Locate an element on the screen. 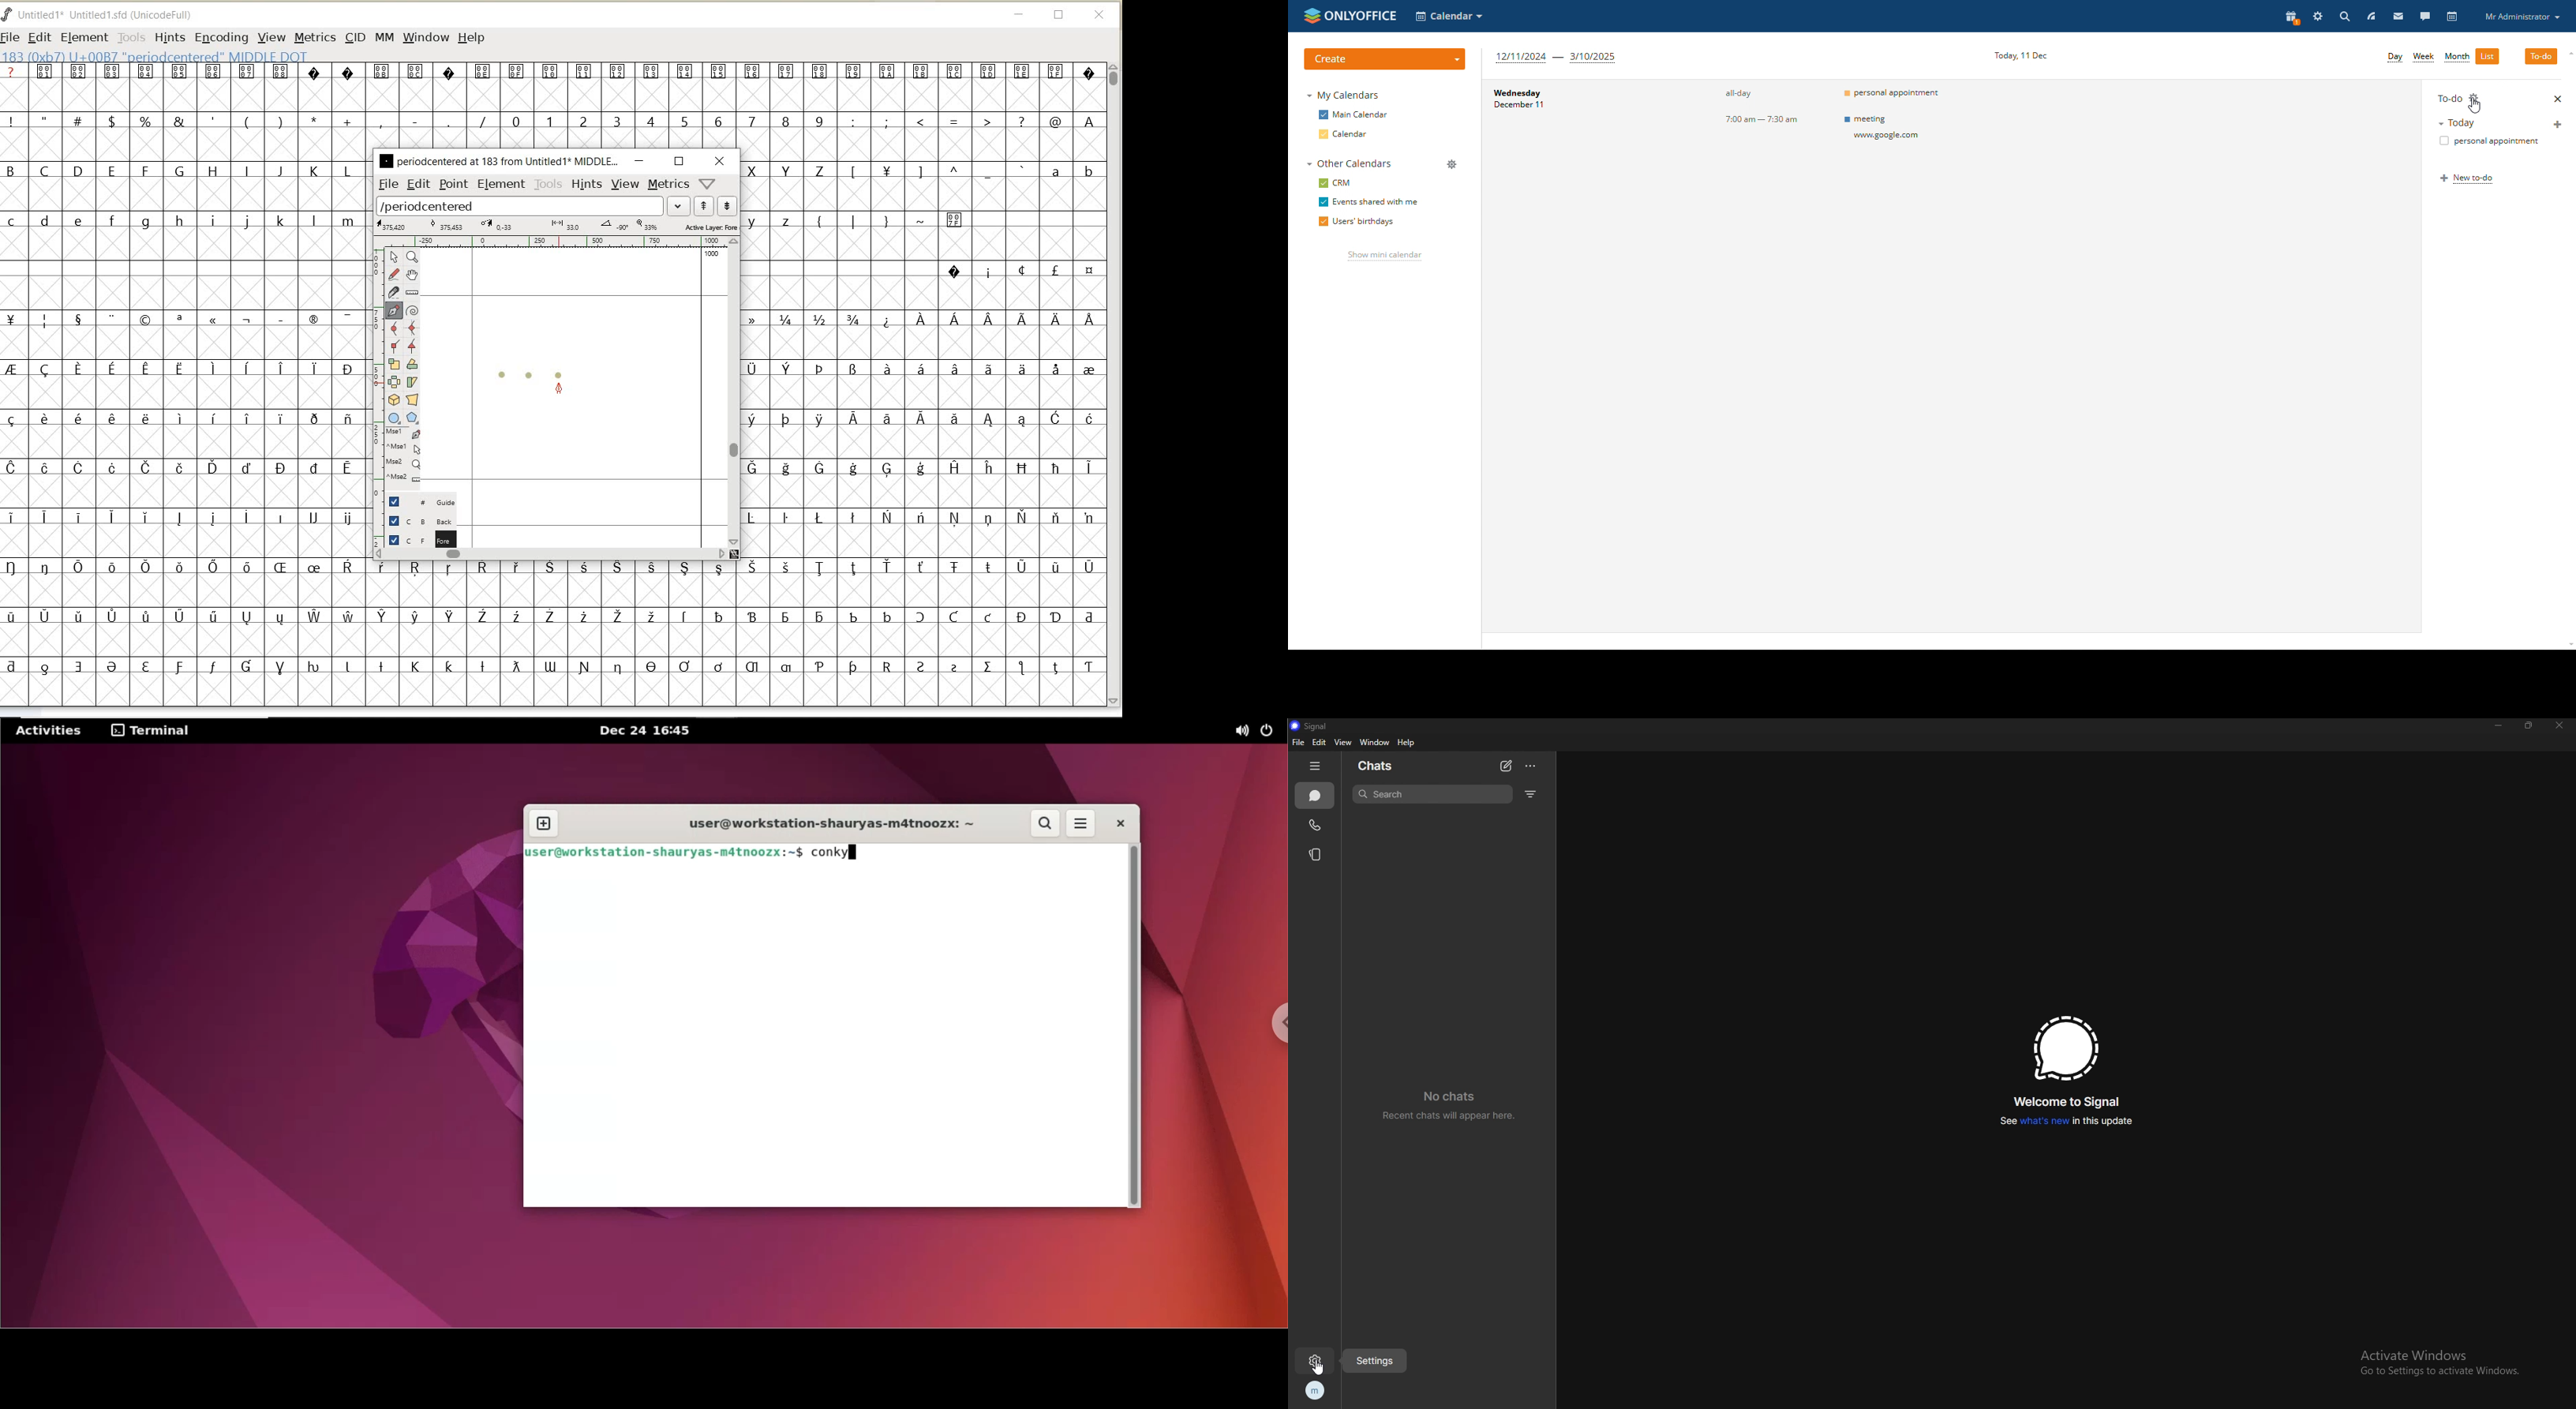 The width and height of the screenshot is (2576, 1428). show next word list is located at coordinates (729, 206).